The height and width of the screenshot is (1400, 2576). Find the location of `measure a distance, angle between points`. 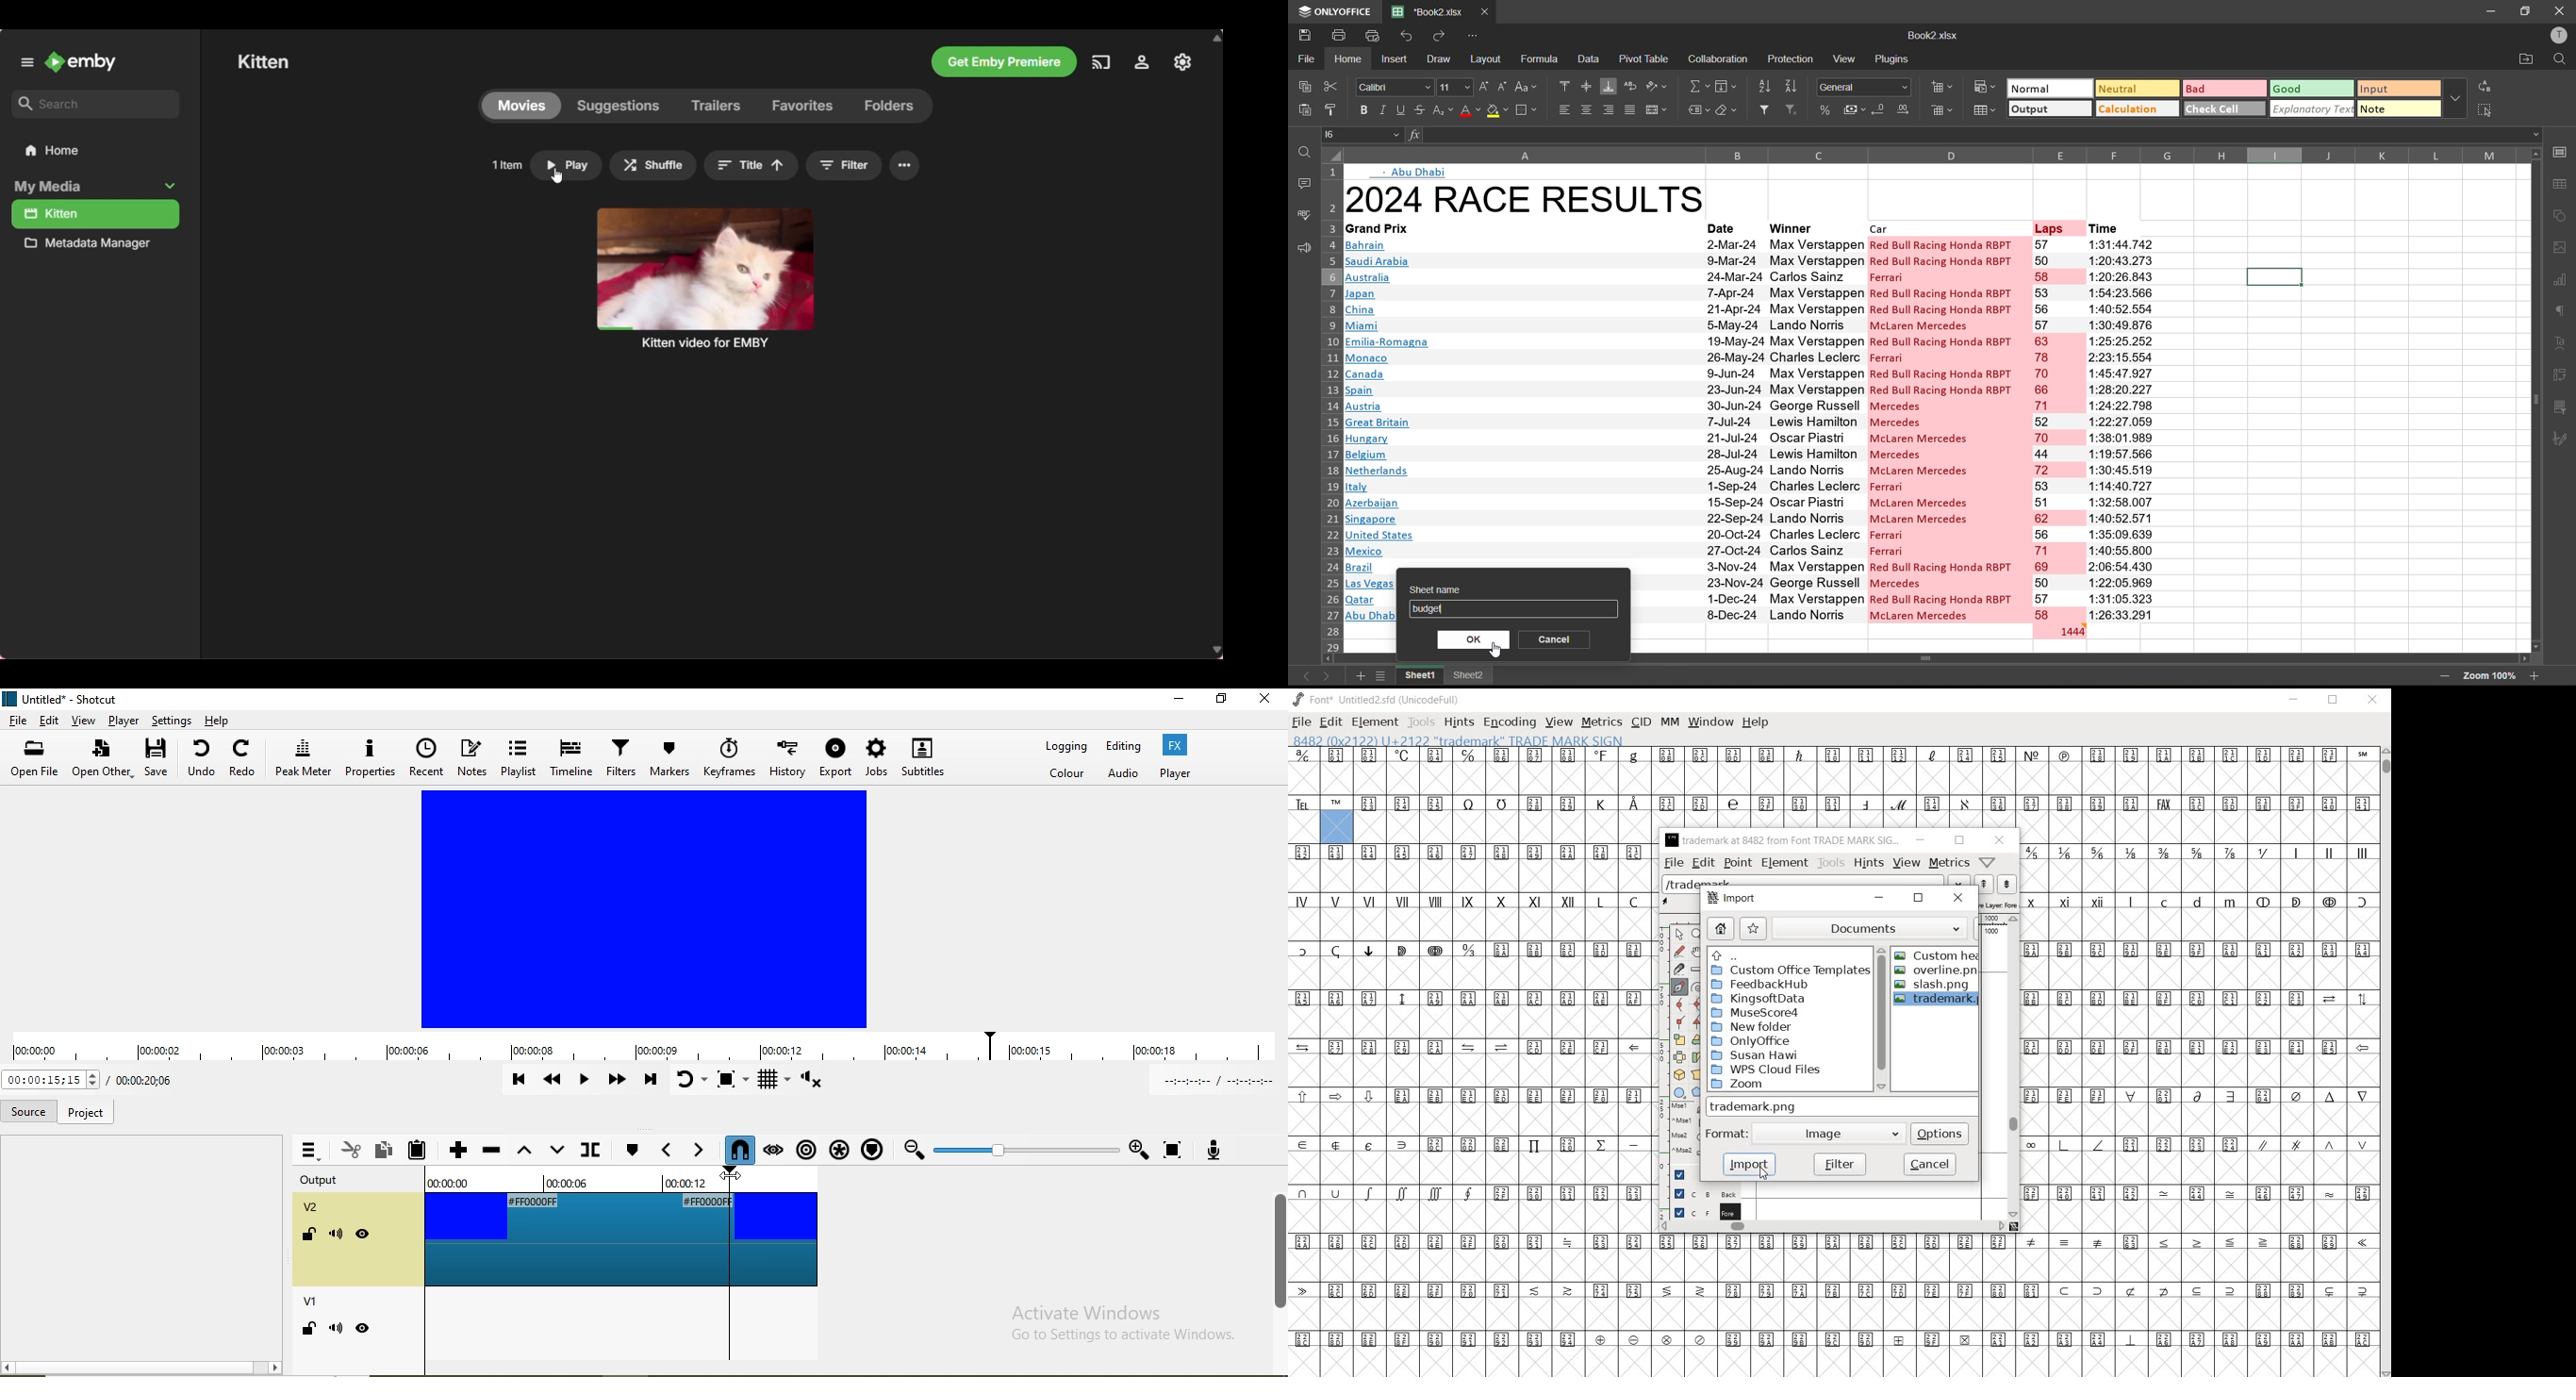

measure a distance, angle between points is located at coordinates (1698, 971).